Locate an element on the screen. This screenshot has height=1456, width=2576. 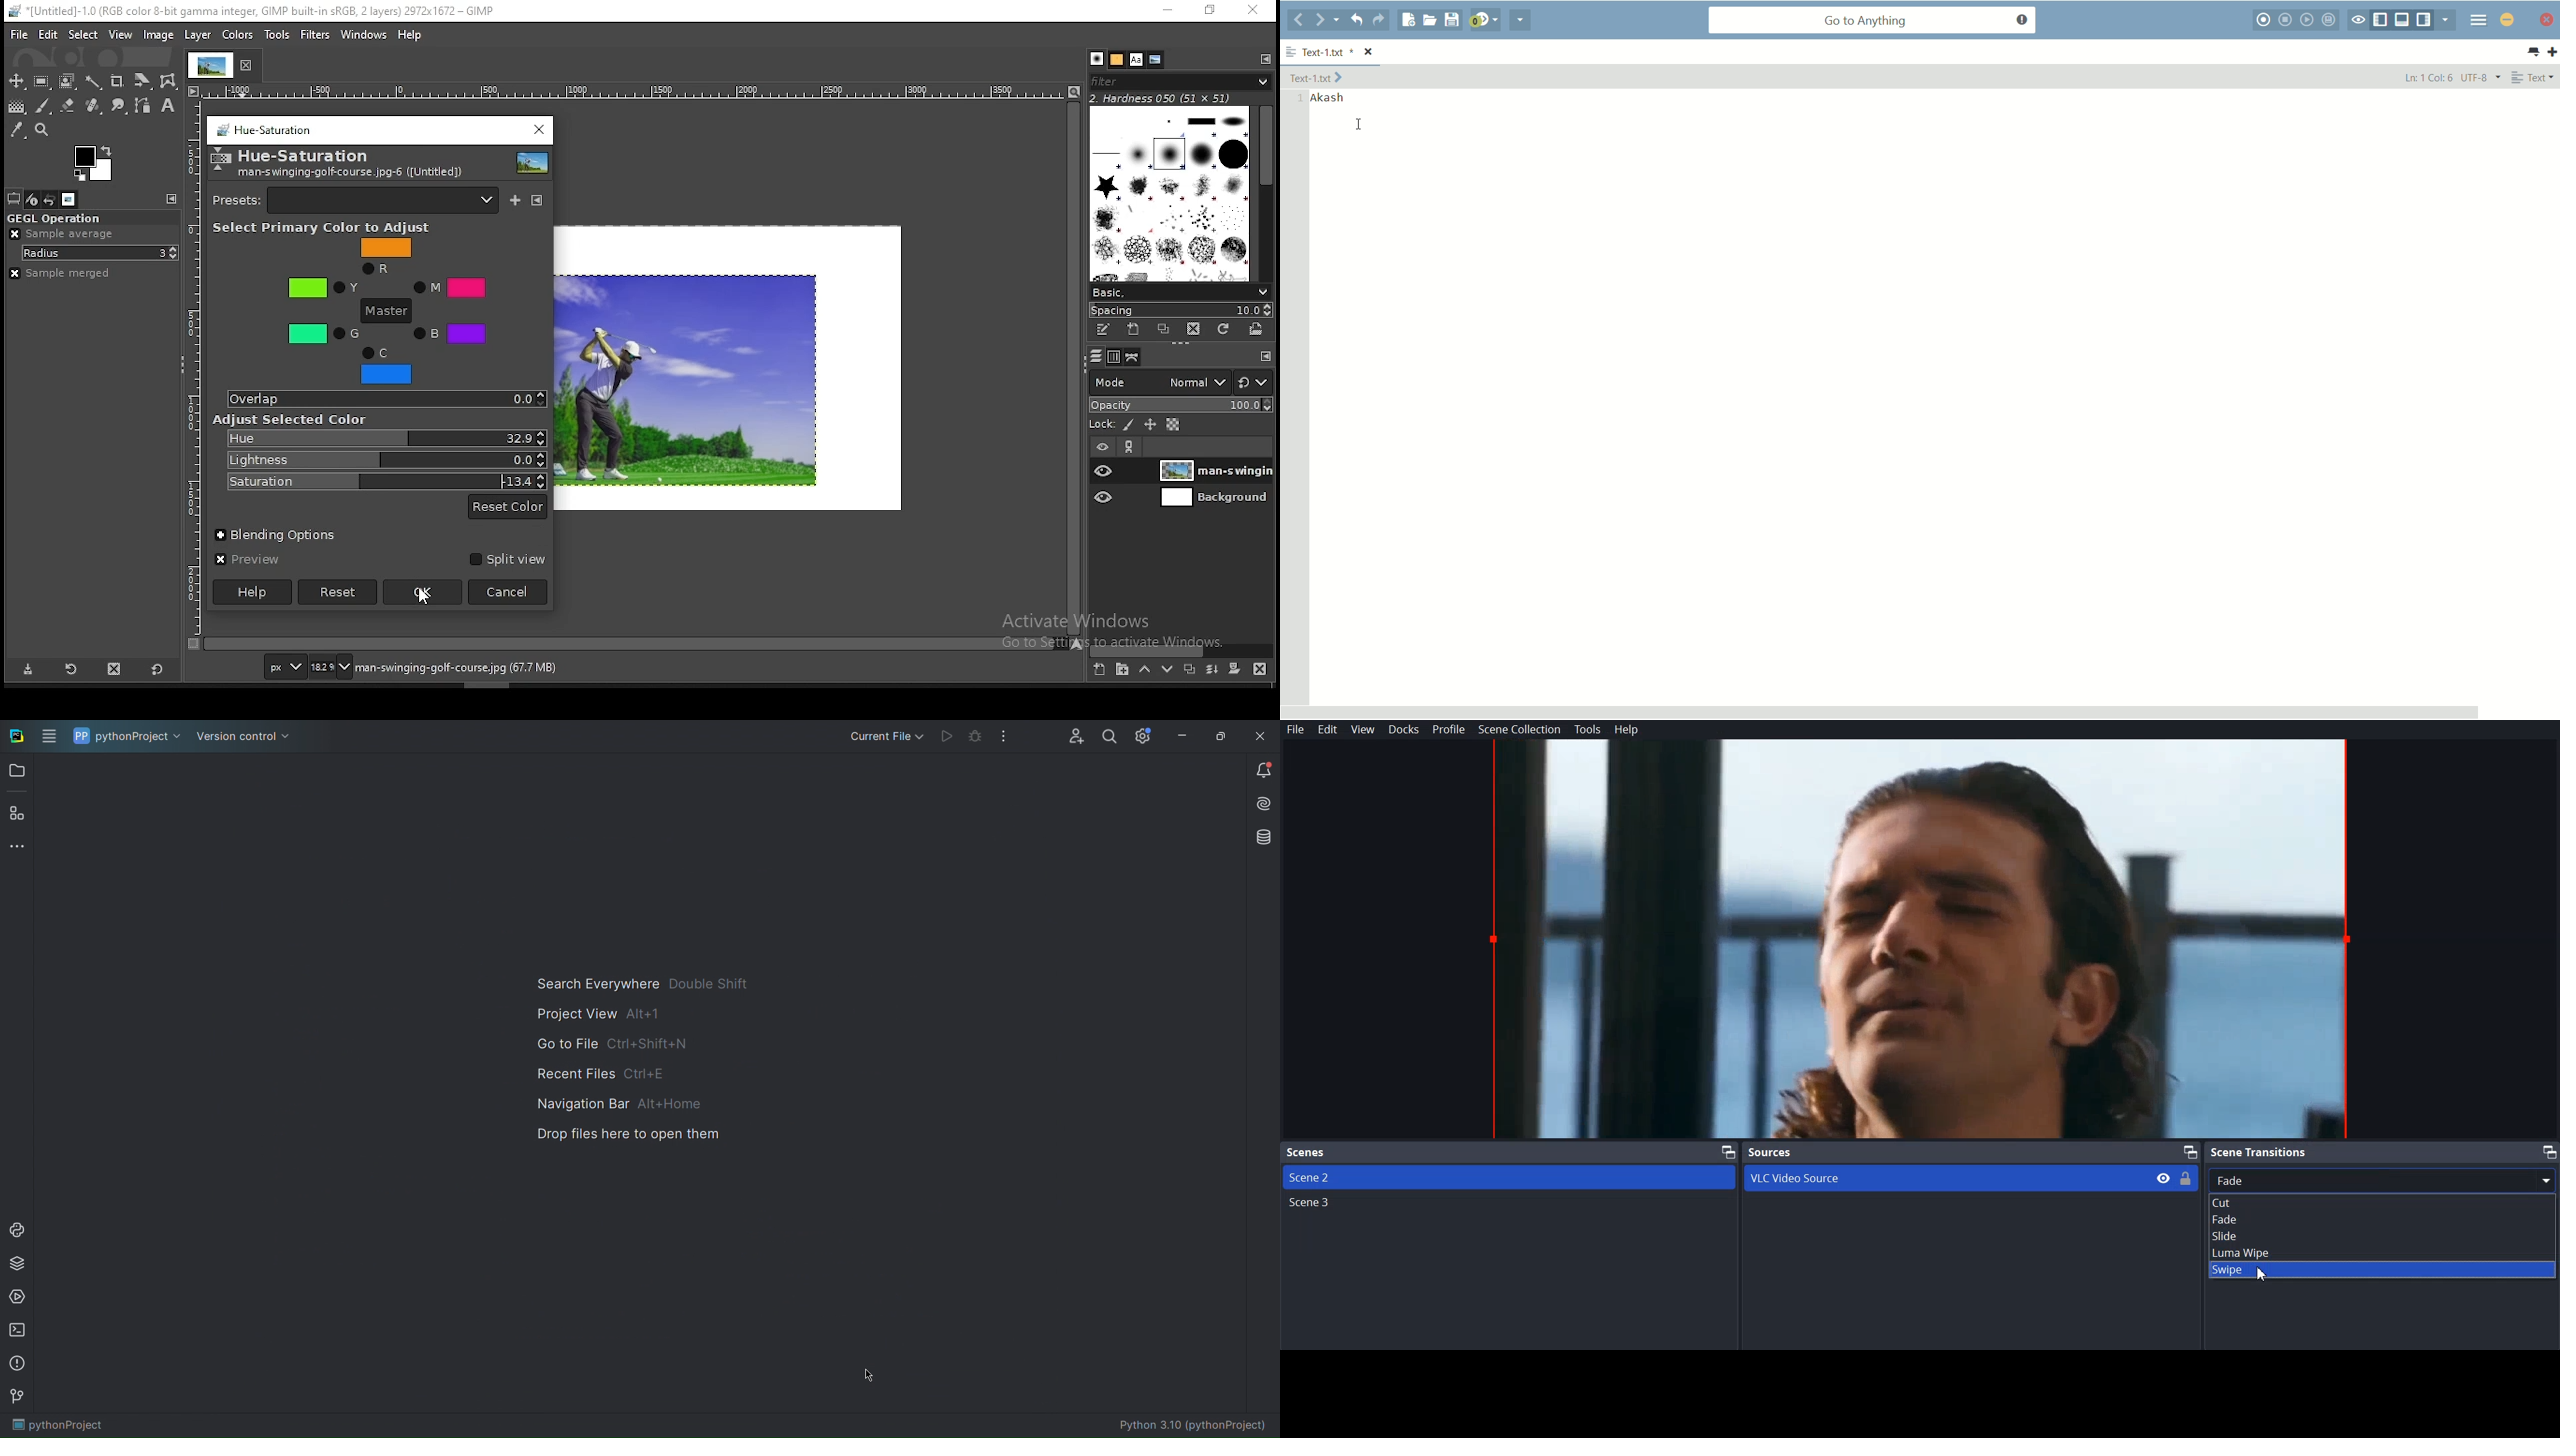
layers is located at coordinates (1093, 357).